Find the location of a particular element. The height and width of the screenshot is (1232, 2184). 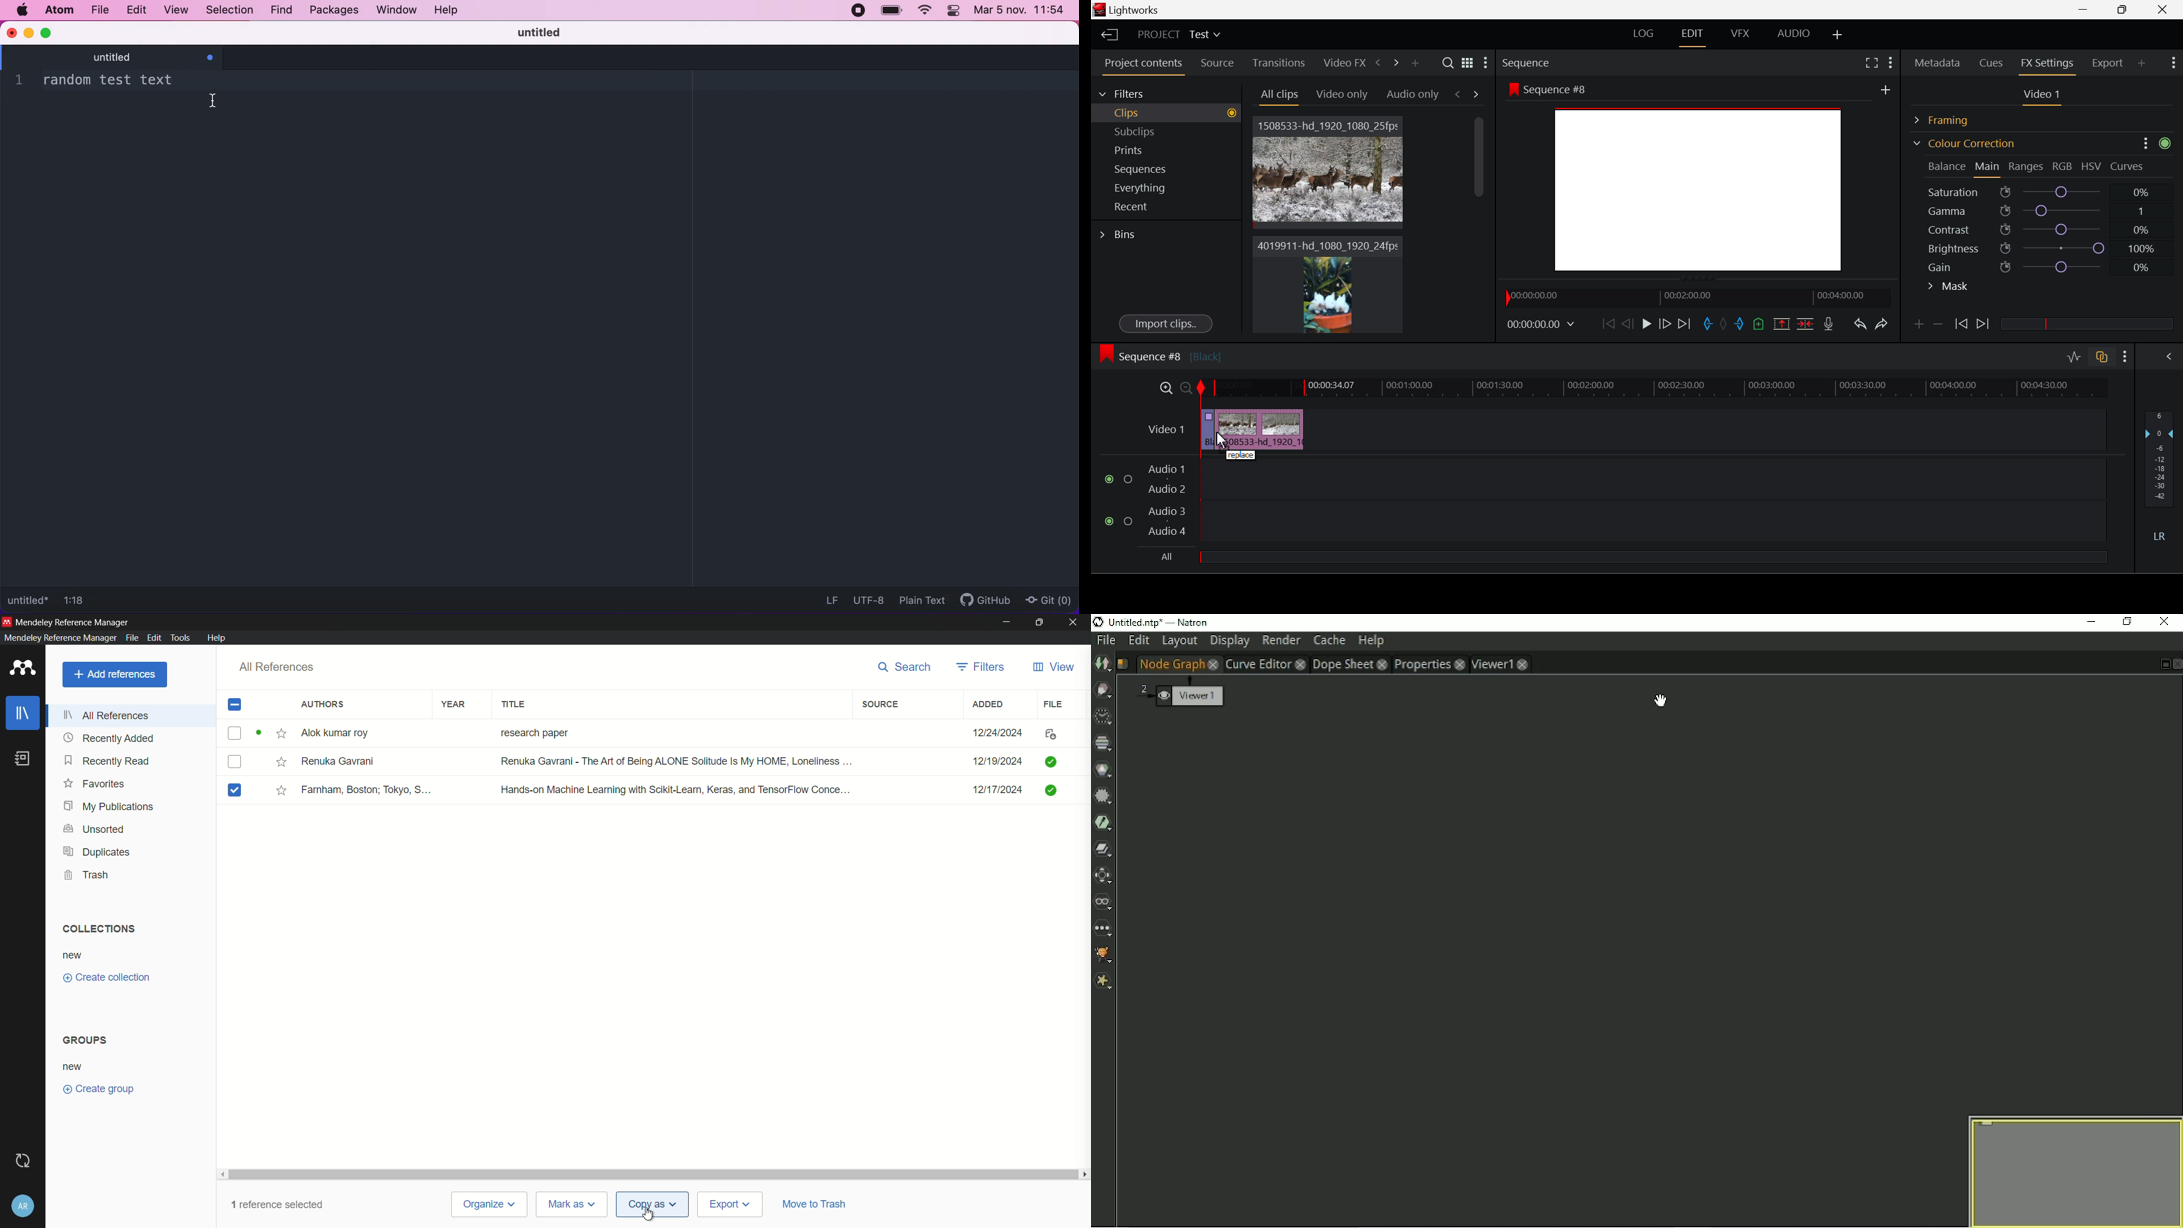

Today Tab Open is located at coordinates (1279, 95).